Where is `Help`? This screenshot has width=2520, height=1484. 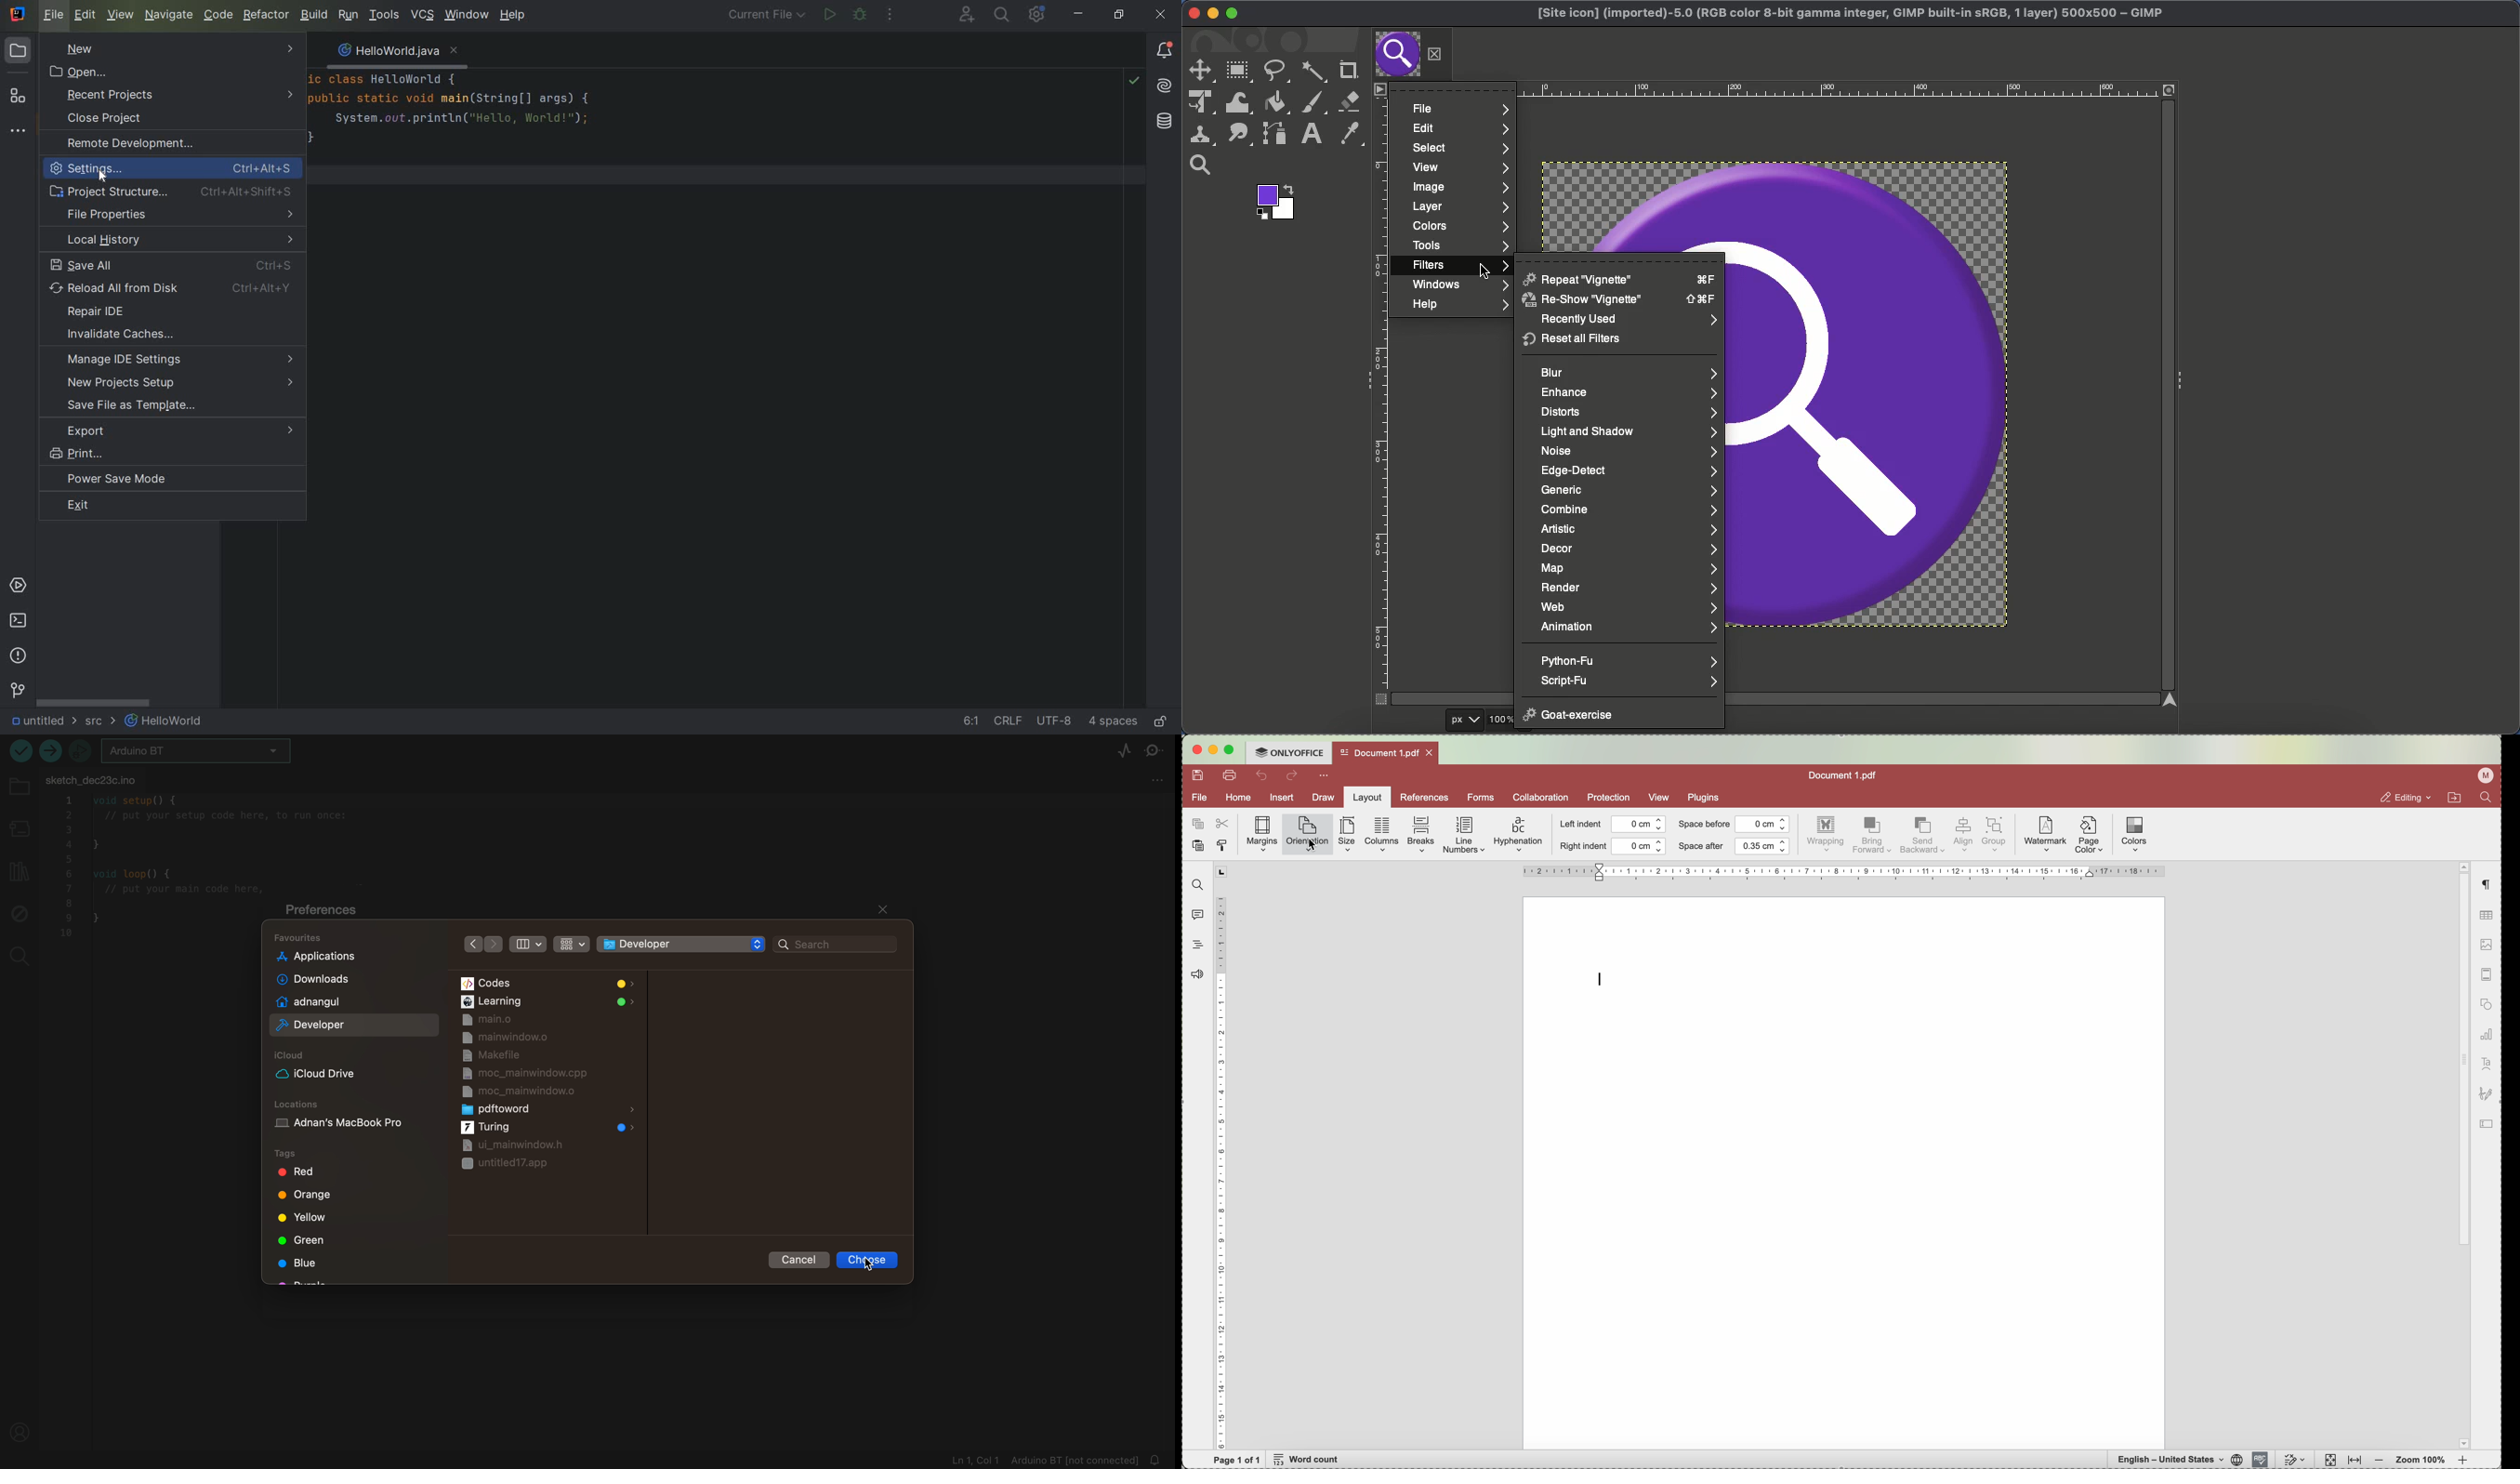
Help is located at coordinates (1458, 306).